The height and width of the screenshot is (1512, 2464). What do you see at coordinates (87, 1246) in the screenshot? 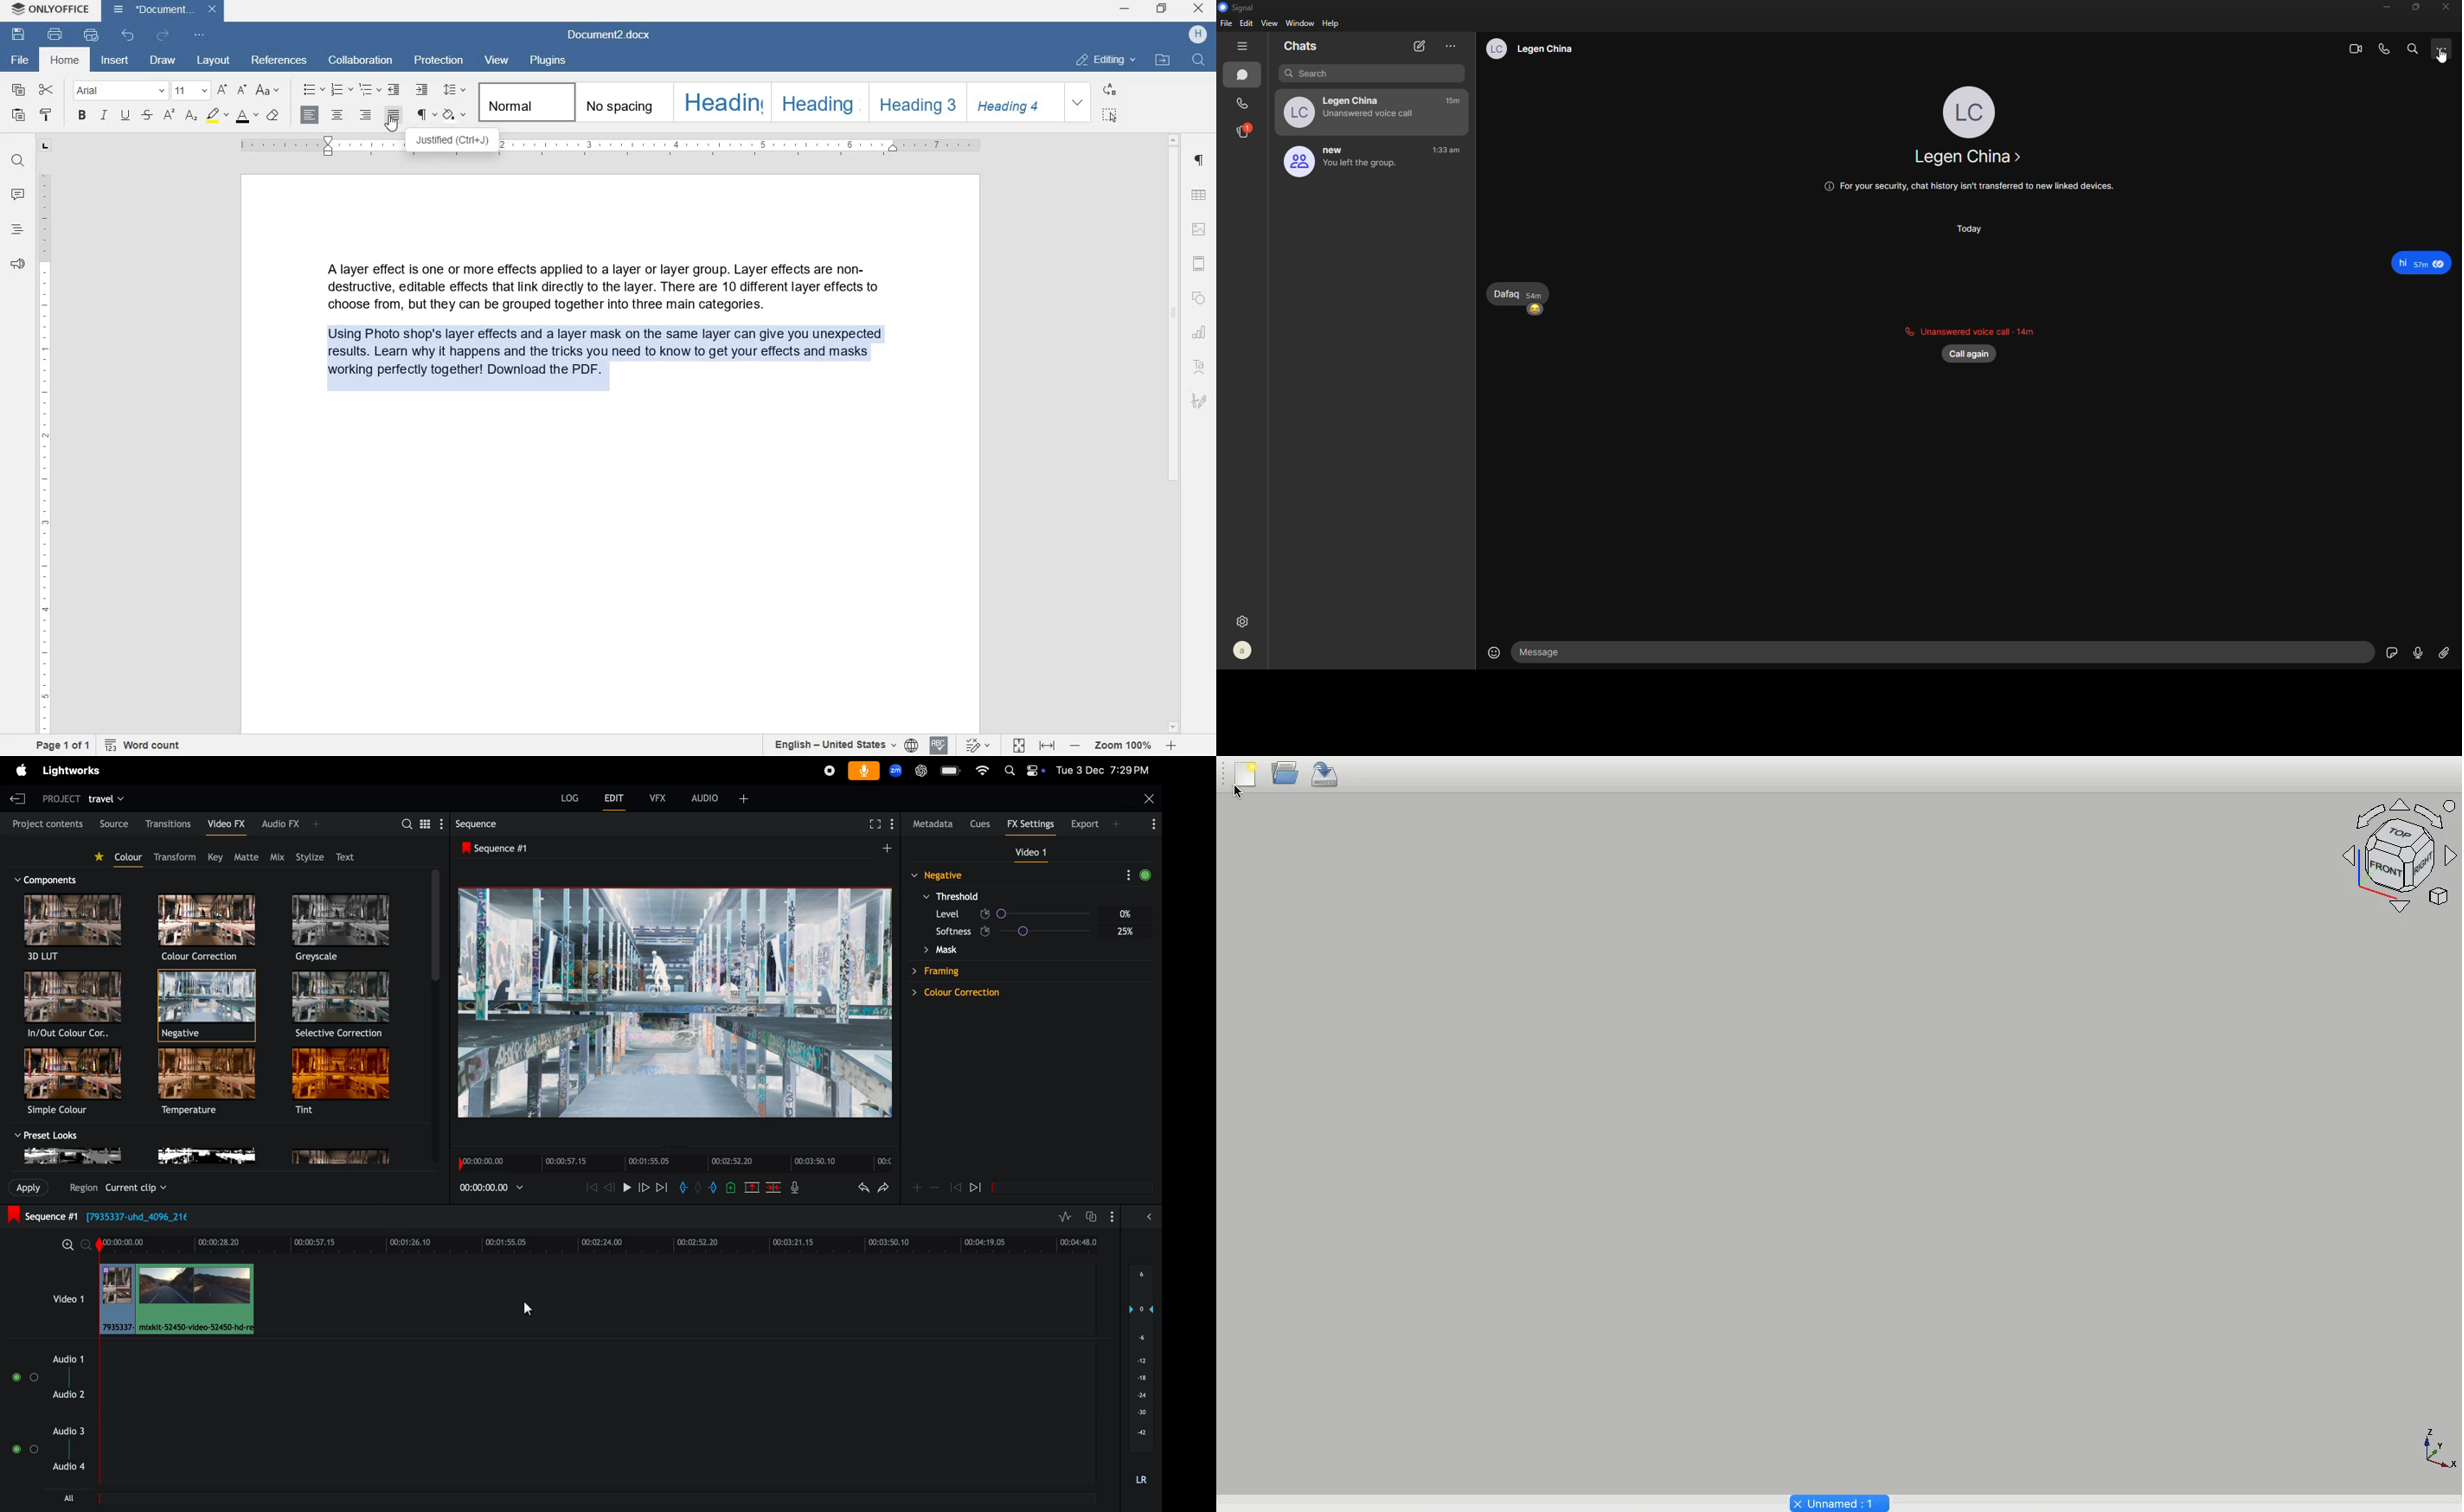
I see `zoom in` at bounding box center [87, 1246].